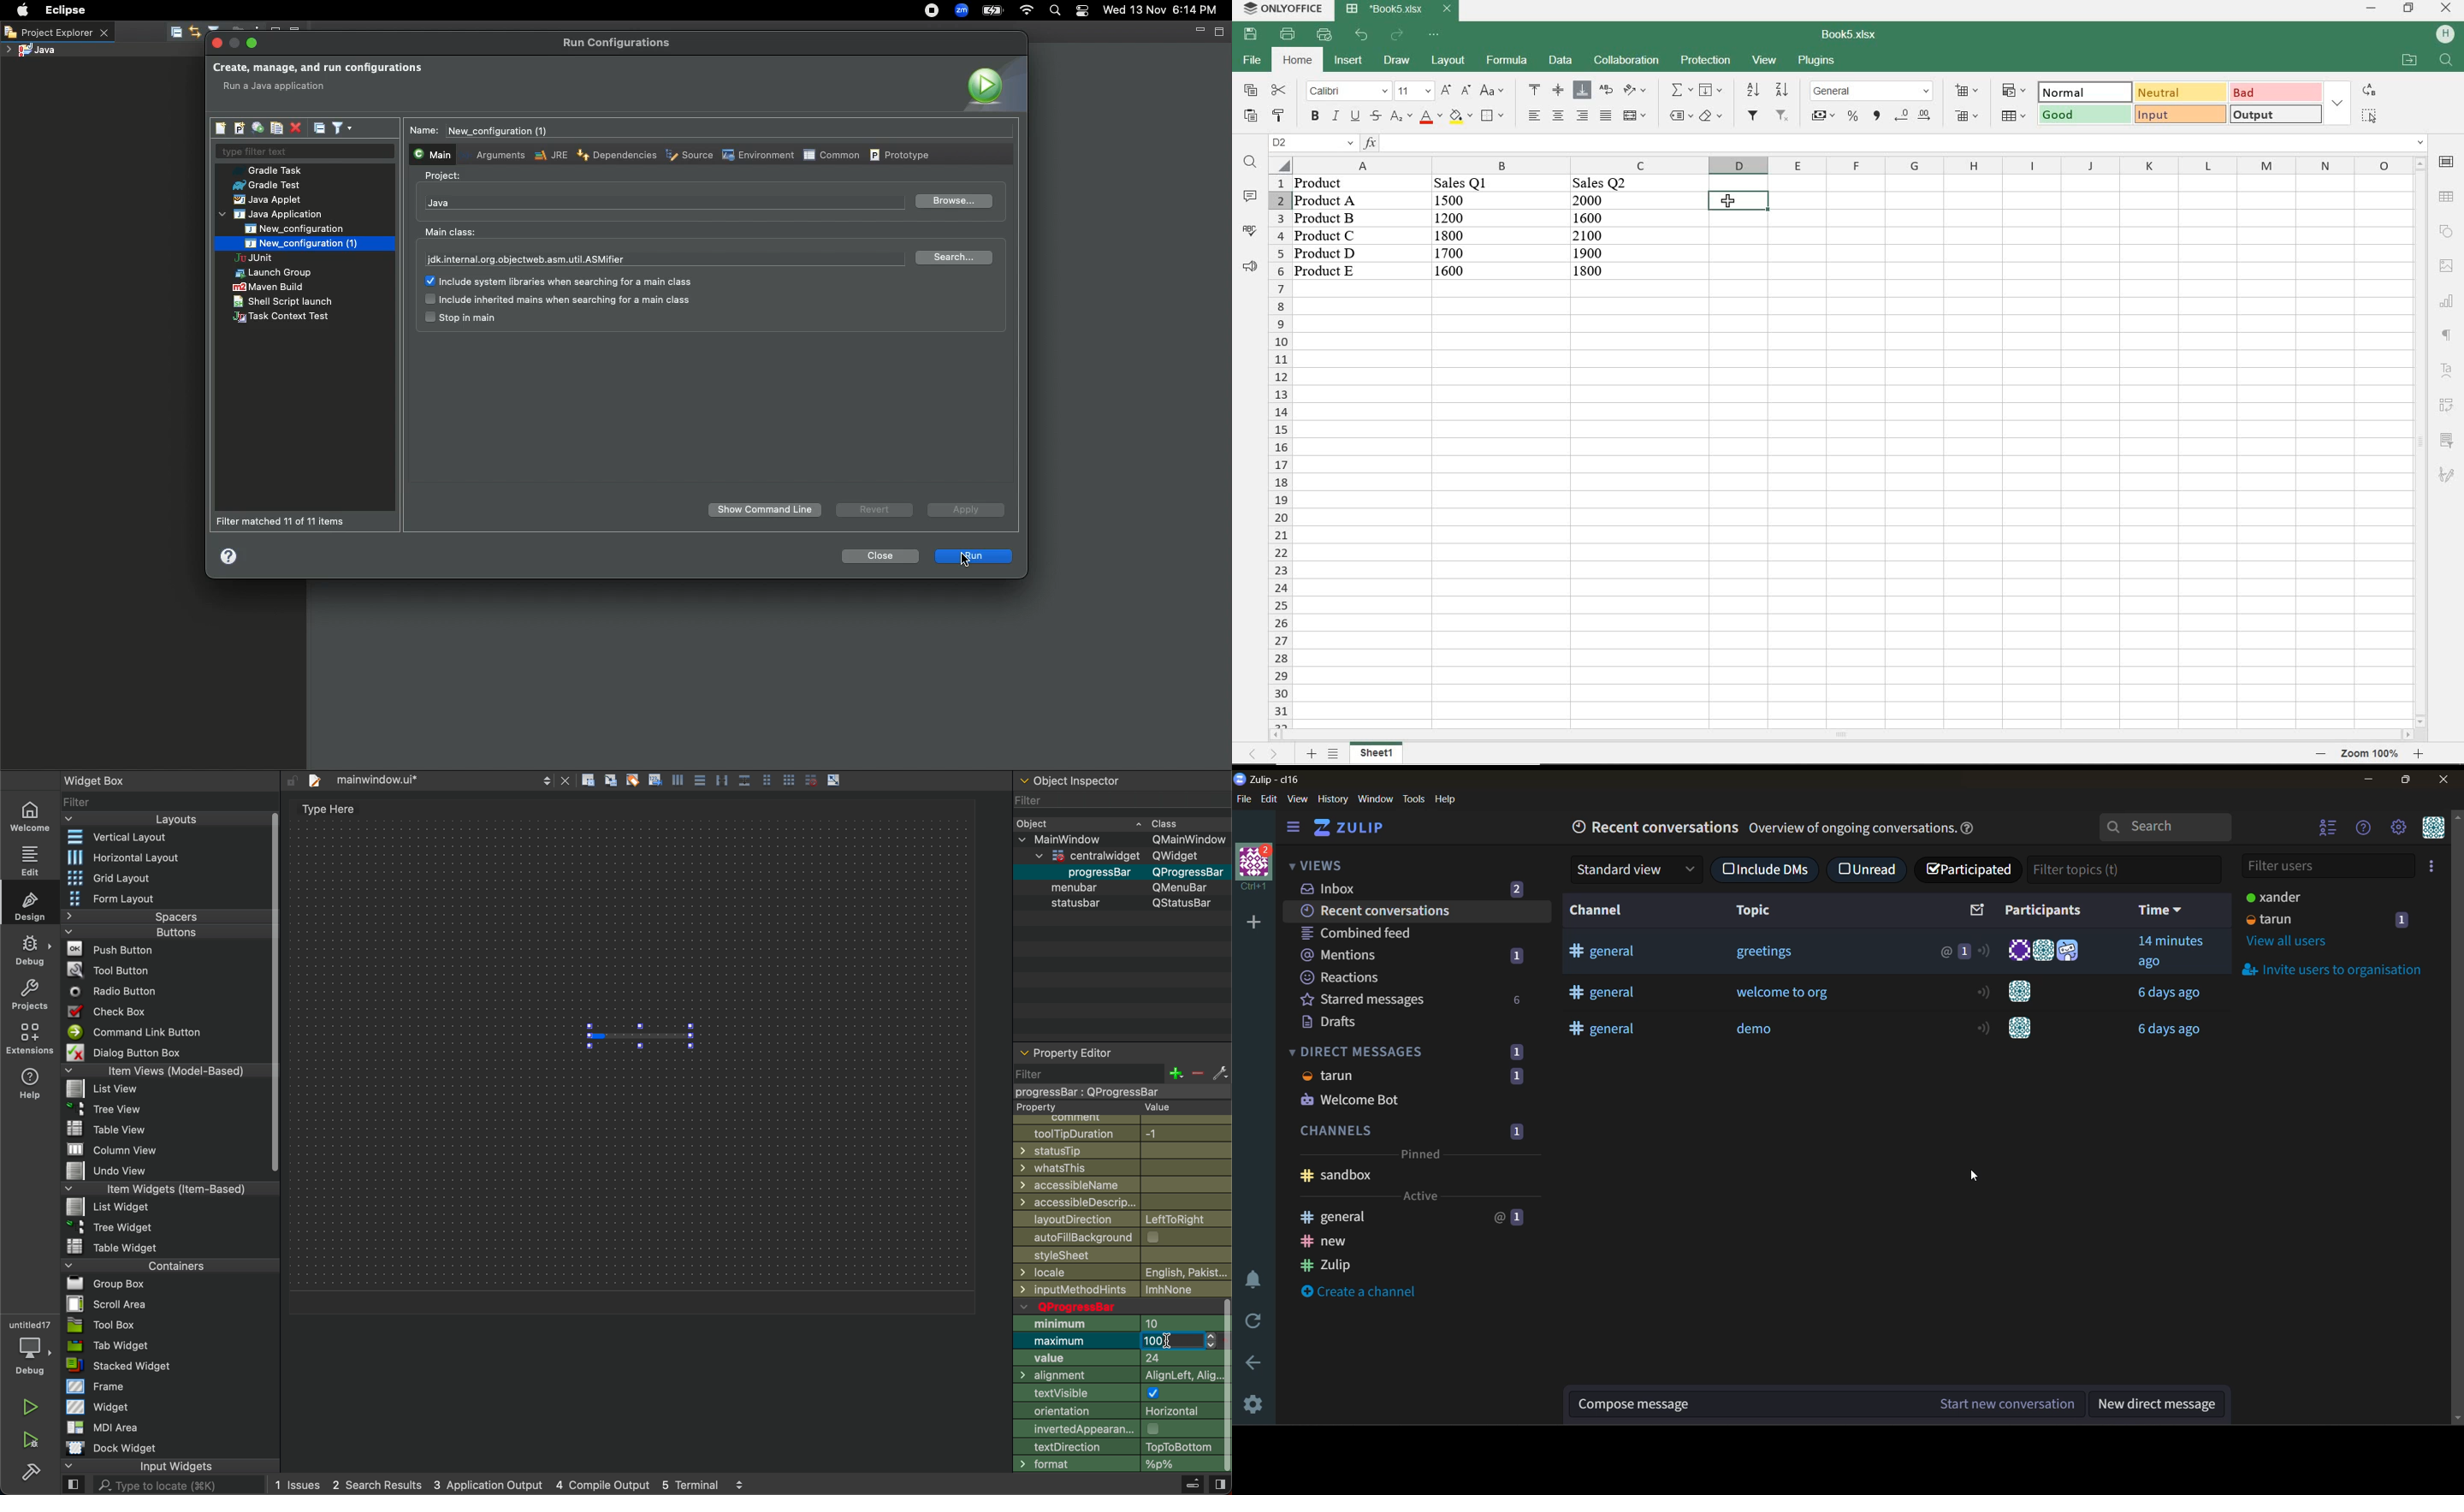 Image resolution: width=2464 pixels, height=1512 pixels. What do you see at coordinates (2410, 781) in the screenshot?
I see `maximize` at bounding box center [2410, 781].